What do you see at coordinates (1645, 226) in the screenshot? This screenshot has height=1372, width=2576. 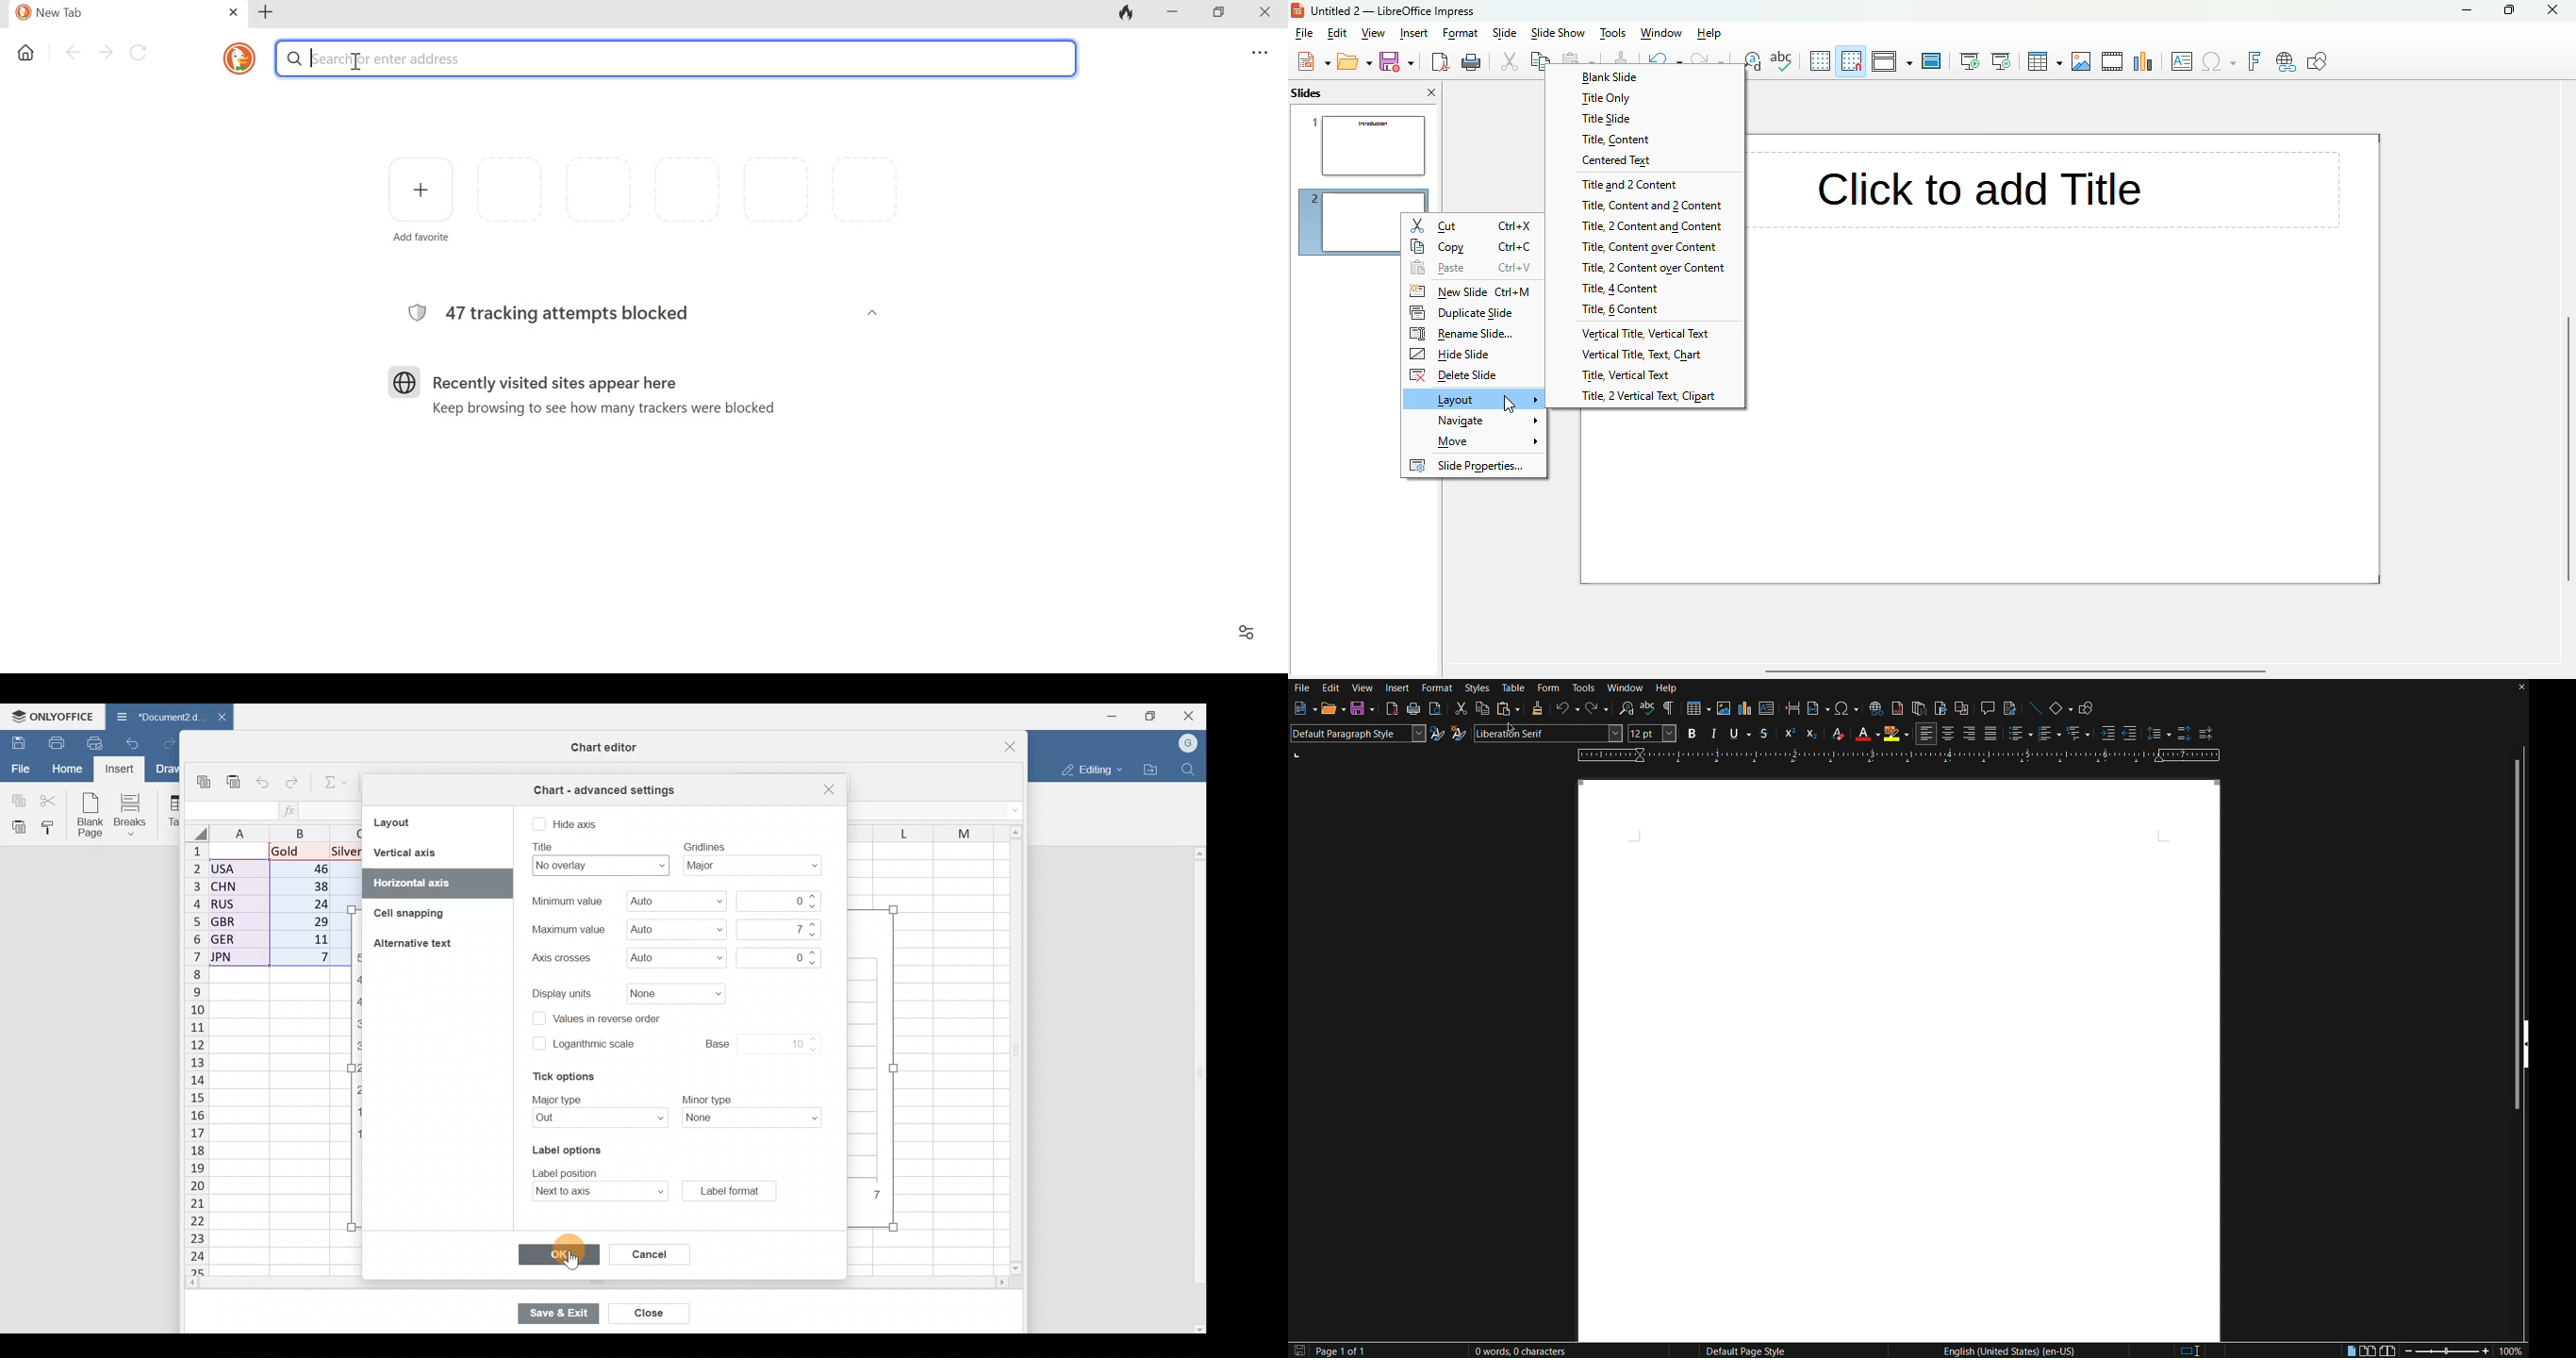 I see `title, 2 content and content` at bounding box center [1645, 226].